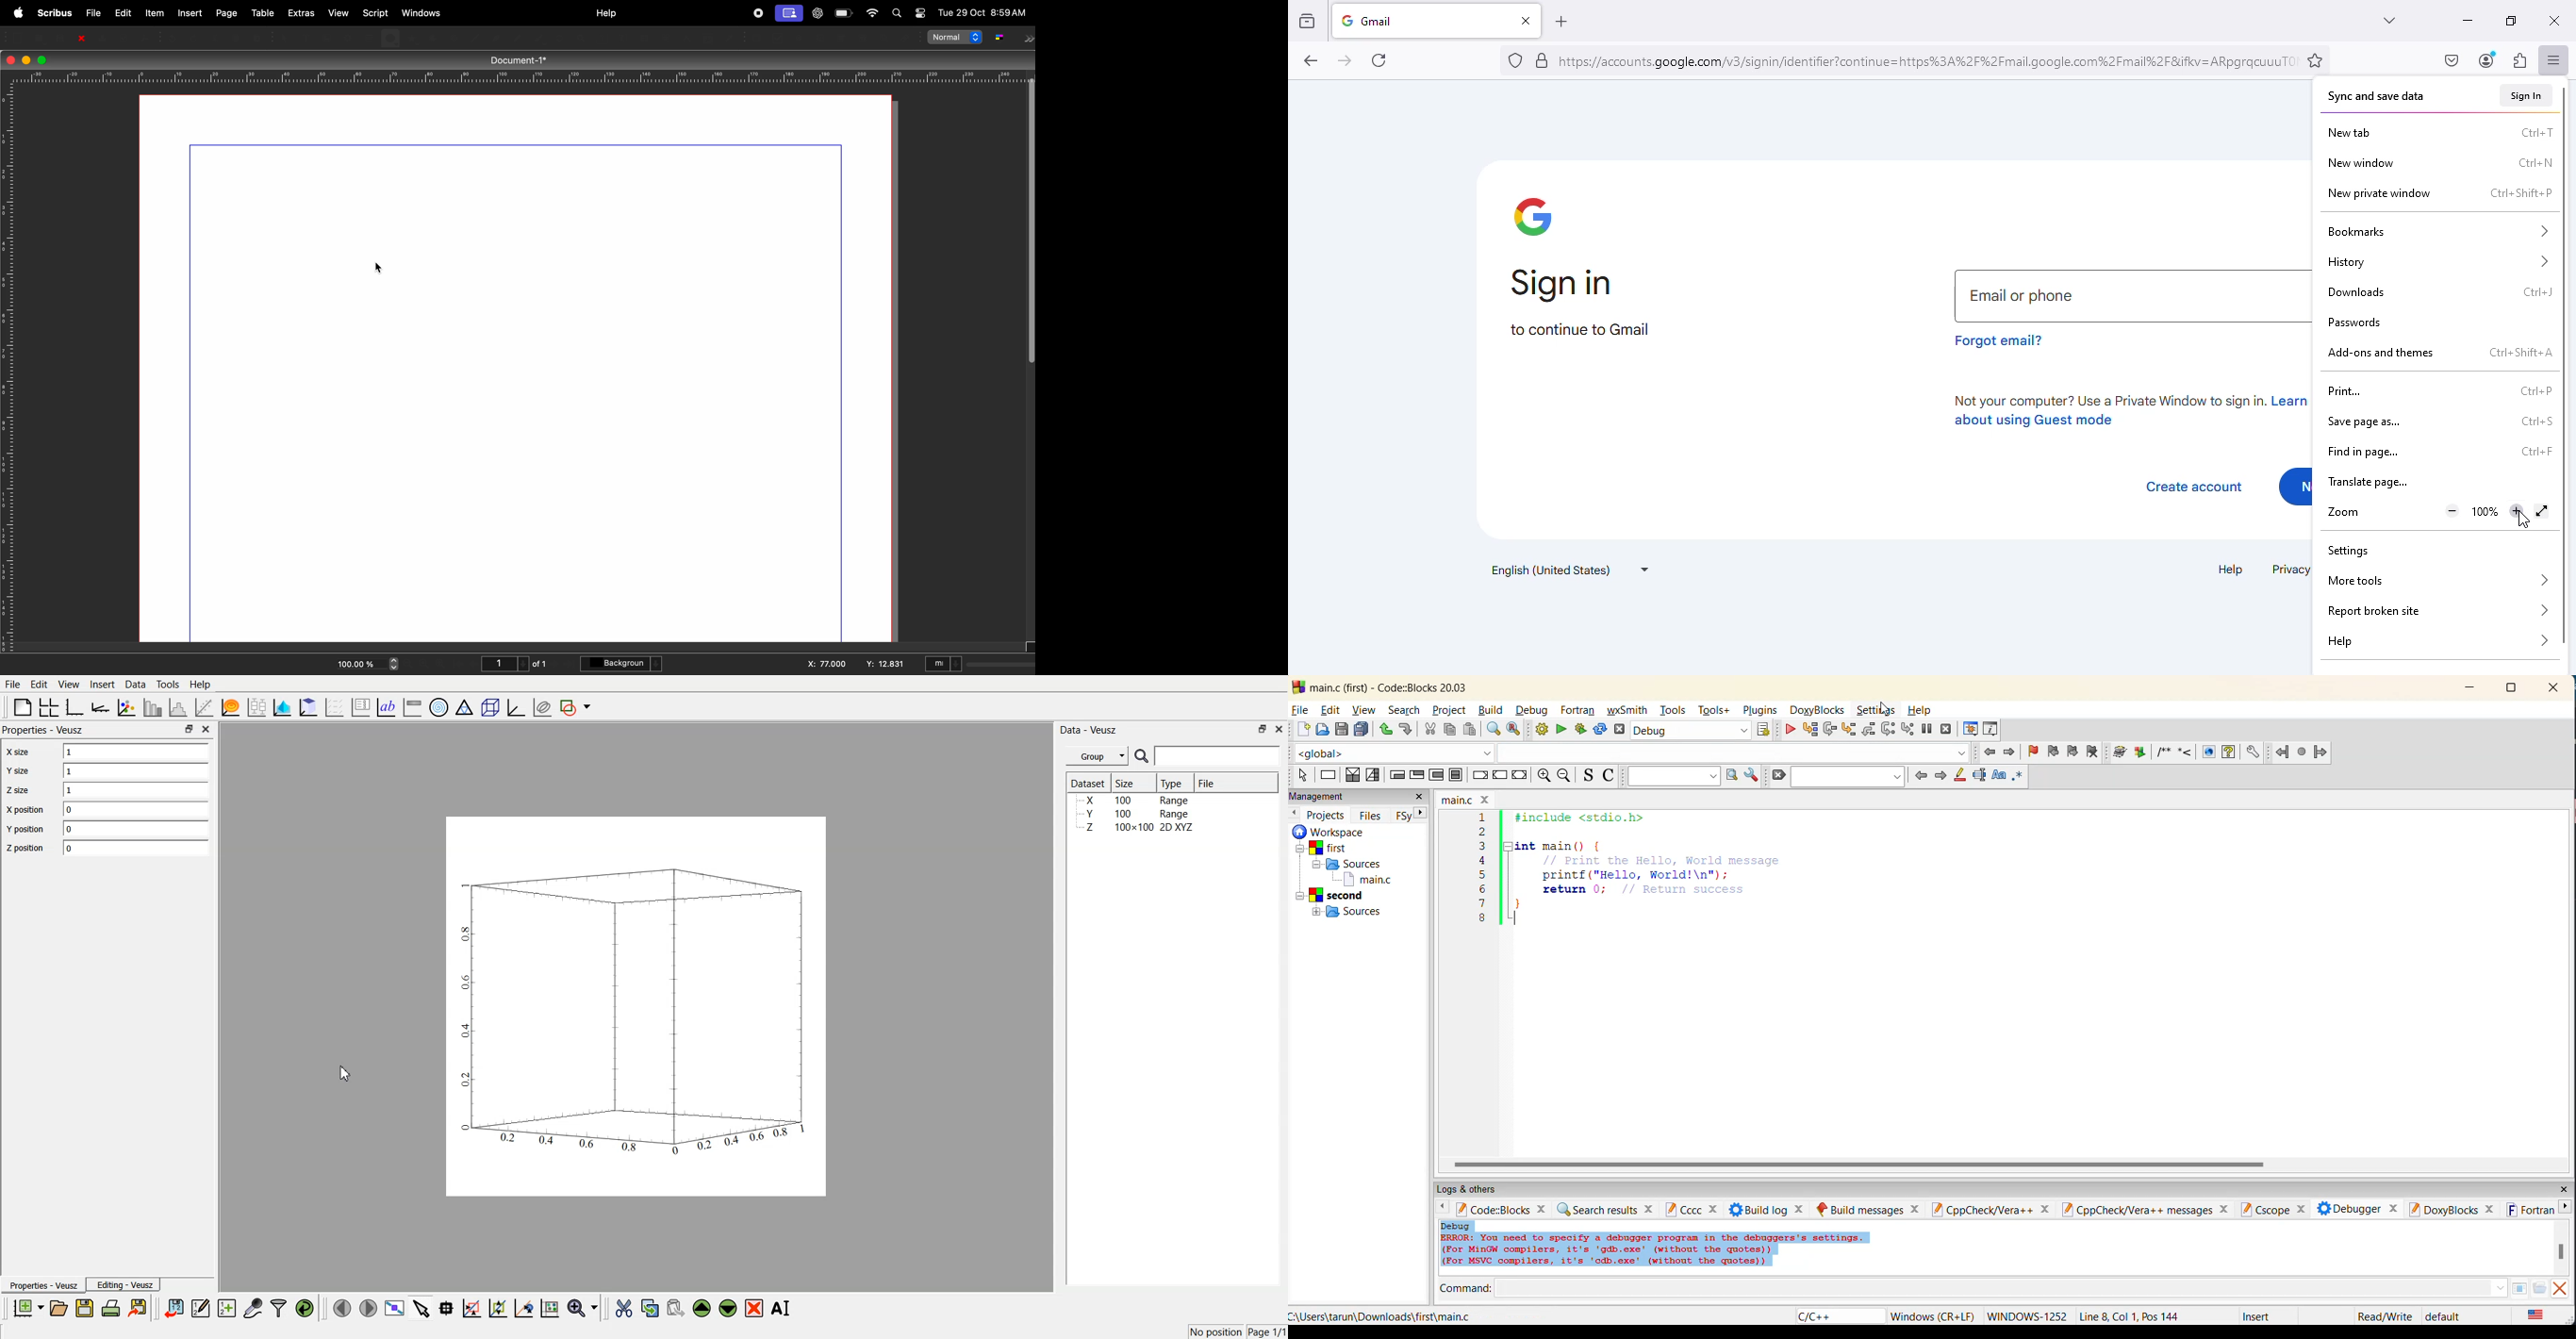 The width and height of the screenshot is (2576, 1344). What do you see at coordinates (666, 38) in the screenshot?
I see `Unlink text frames` at bounding box center [666, 38].